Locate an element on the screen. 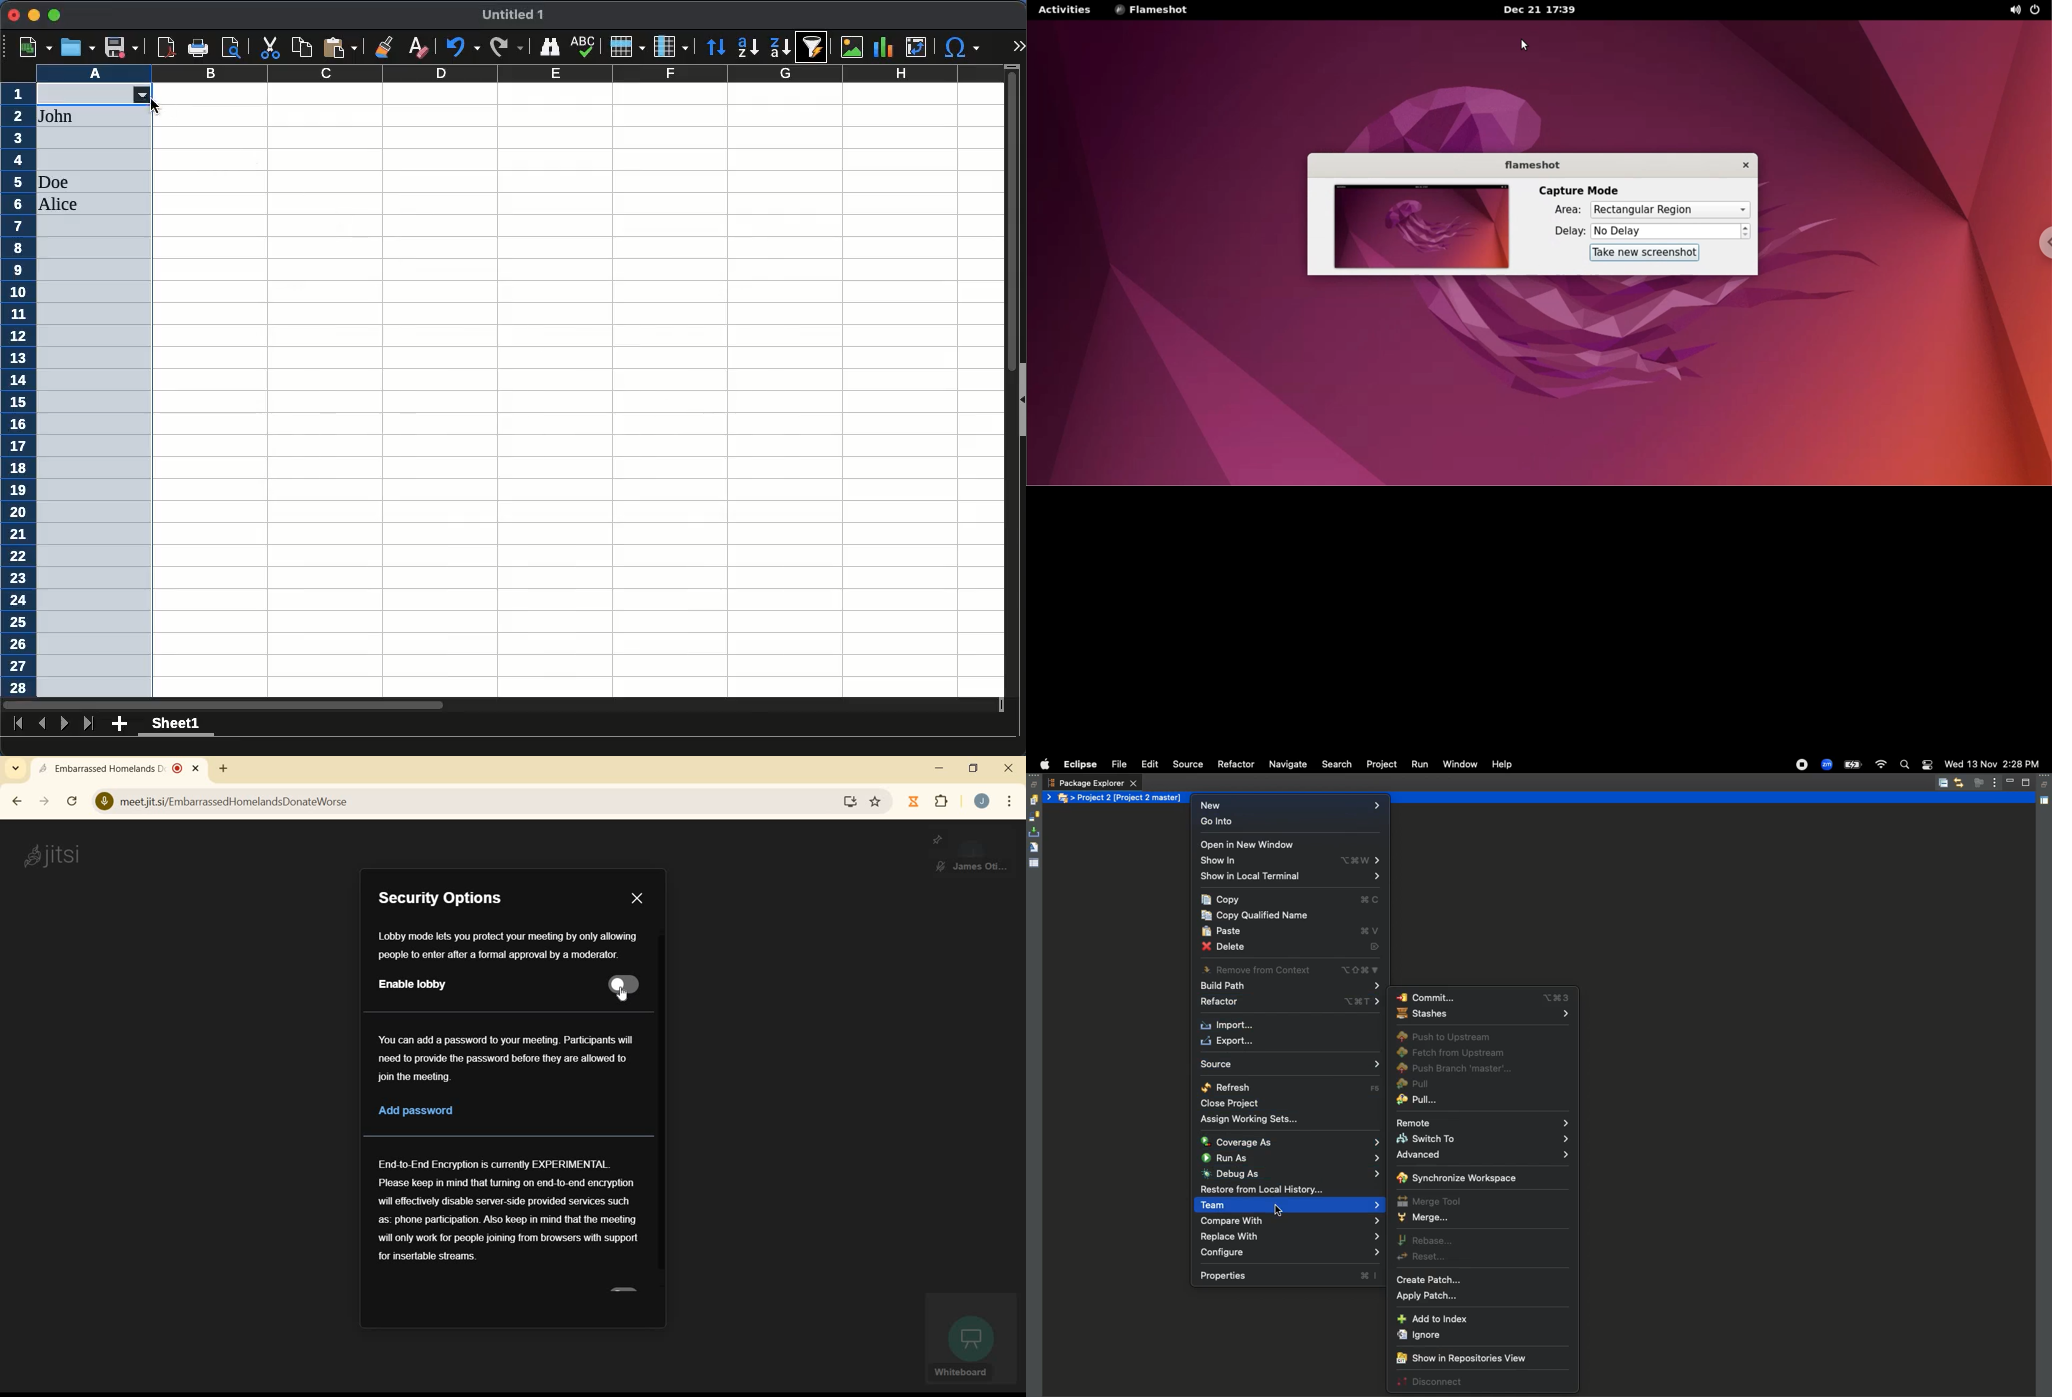  untitled 1 is located at coordinates (510, 15).